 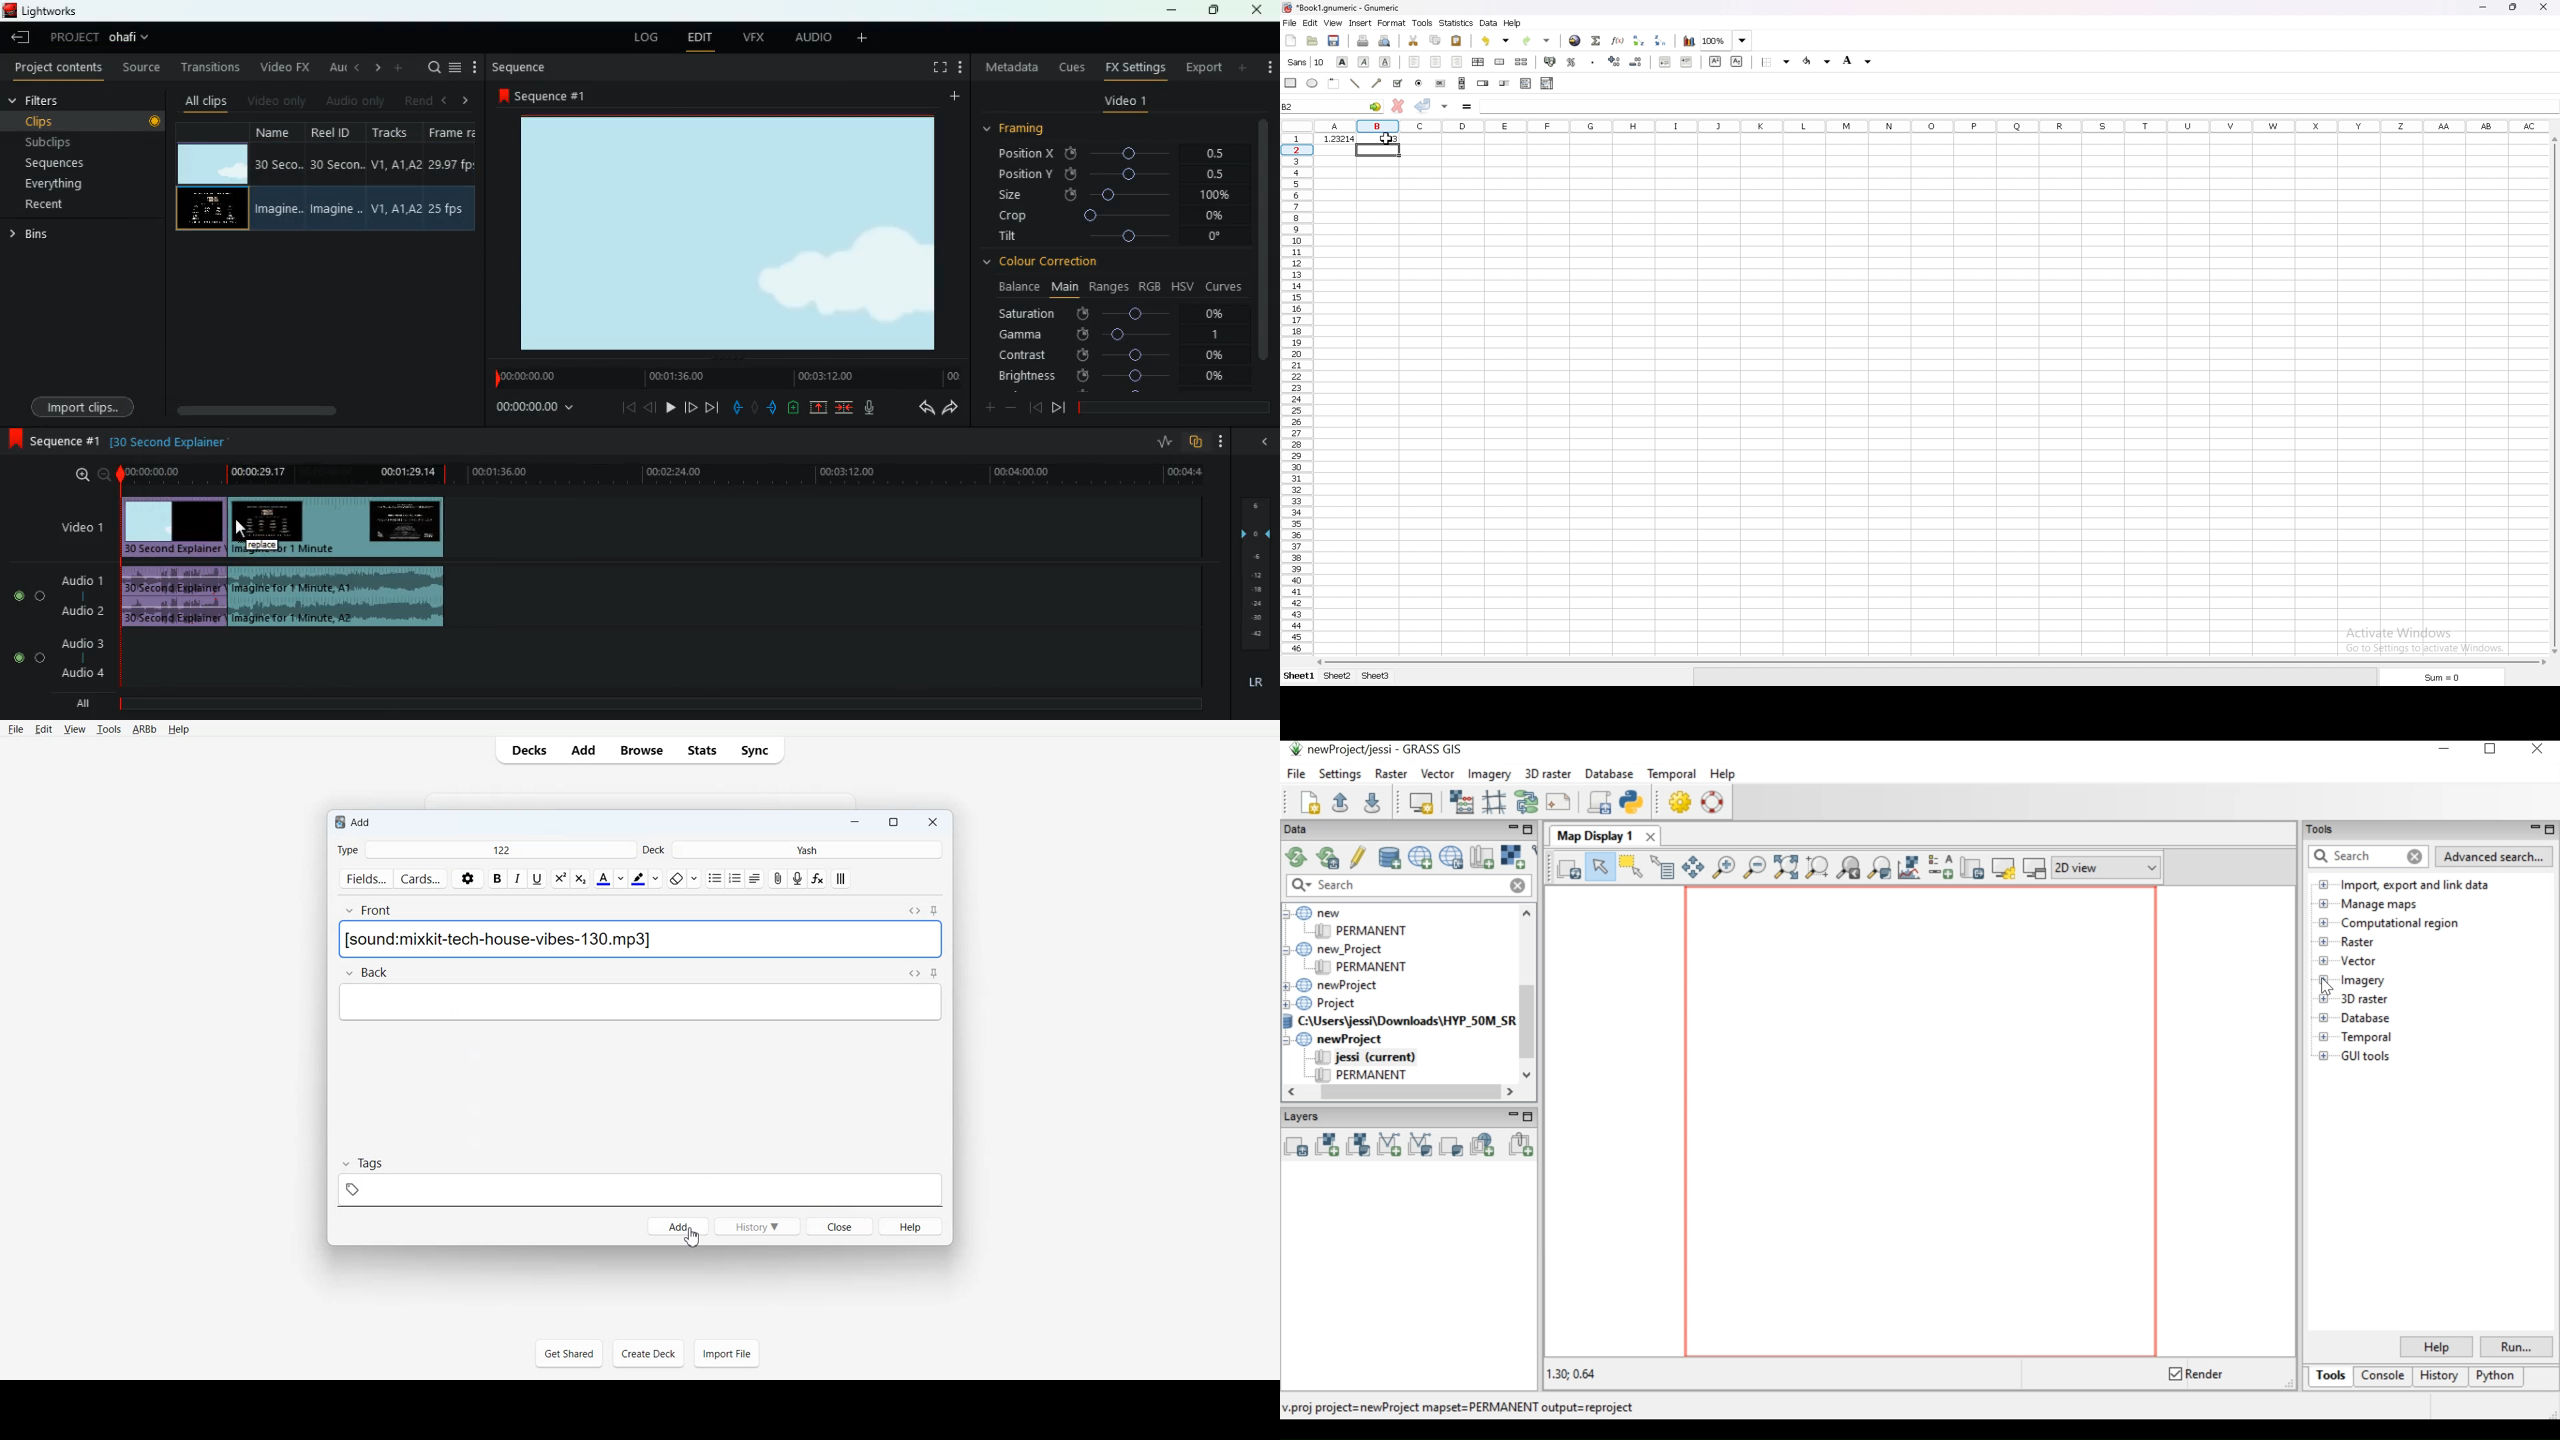 I want to click on tracks, so click(x=396, y=176).